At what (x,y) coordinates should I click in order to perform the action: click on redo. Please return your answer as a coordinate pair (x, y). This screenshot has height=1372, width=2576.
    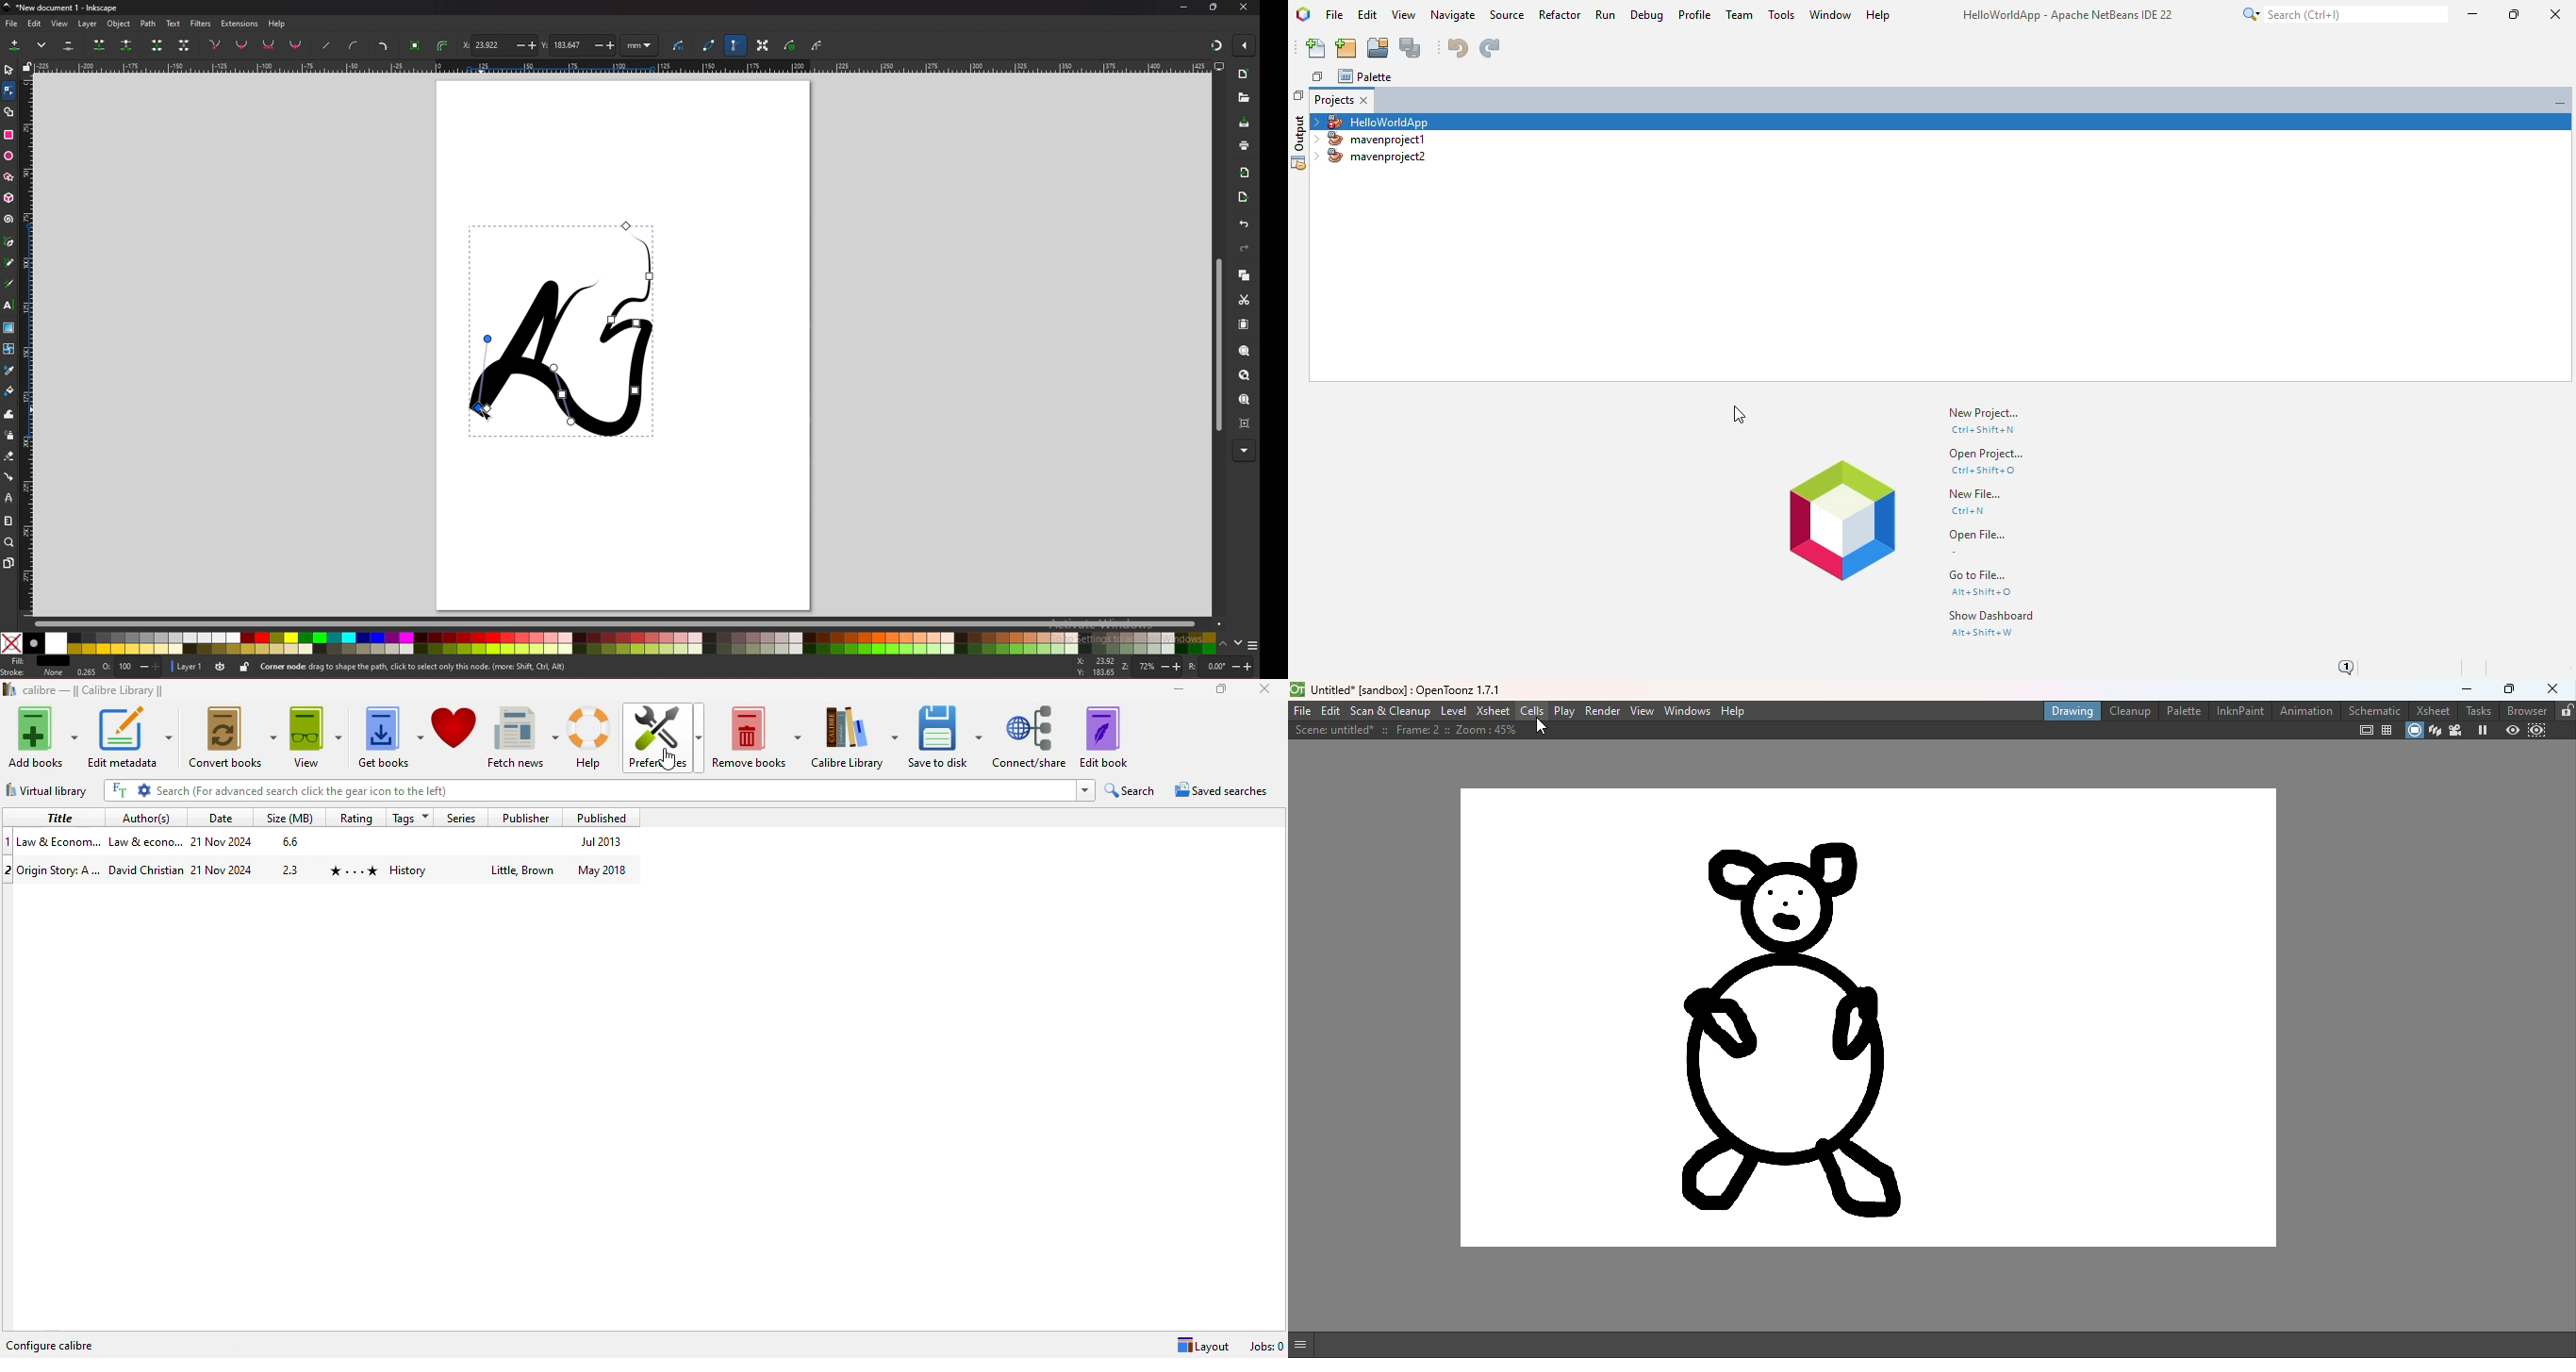
    Looking at the image, I should click on (1245, 248).